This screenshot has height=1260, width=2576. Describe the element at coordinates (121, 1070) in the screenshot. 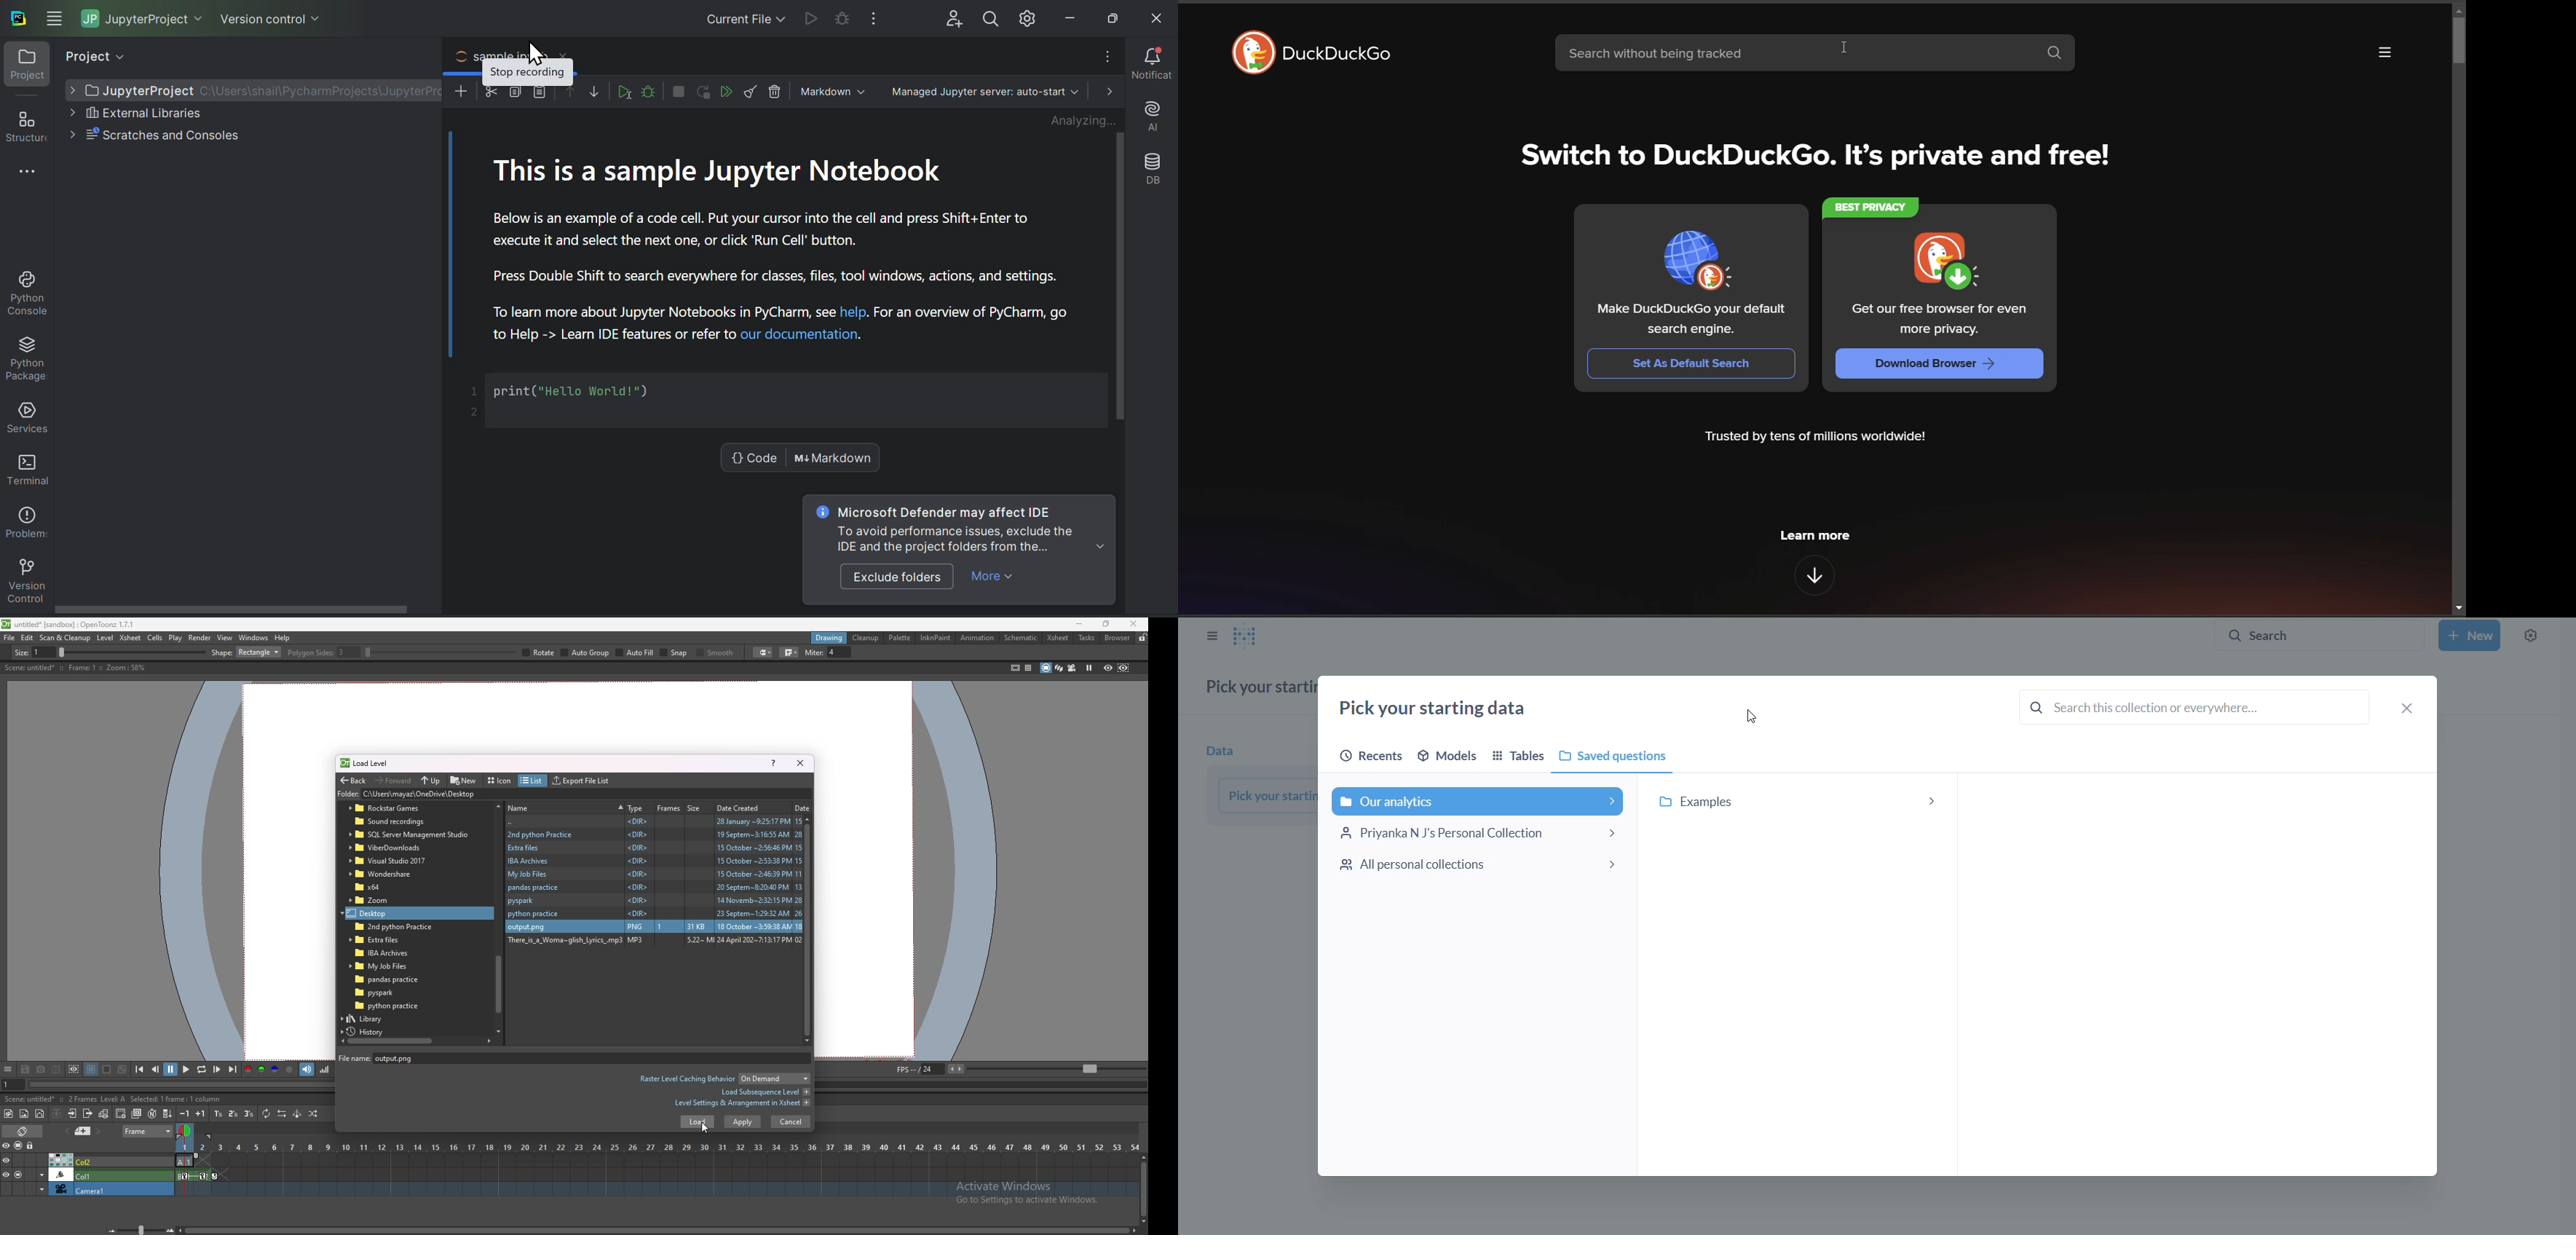

I see `checkered background` at that location.